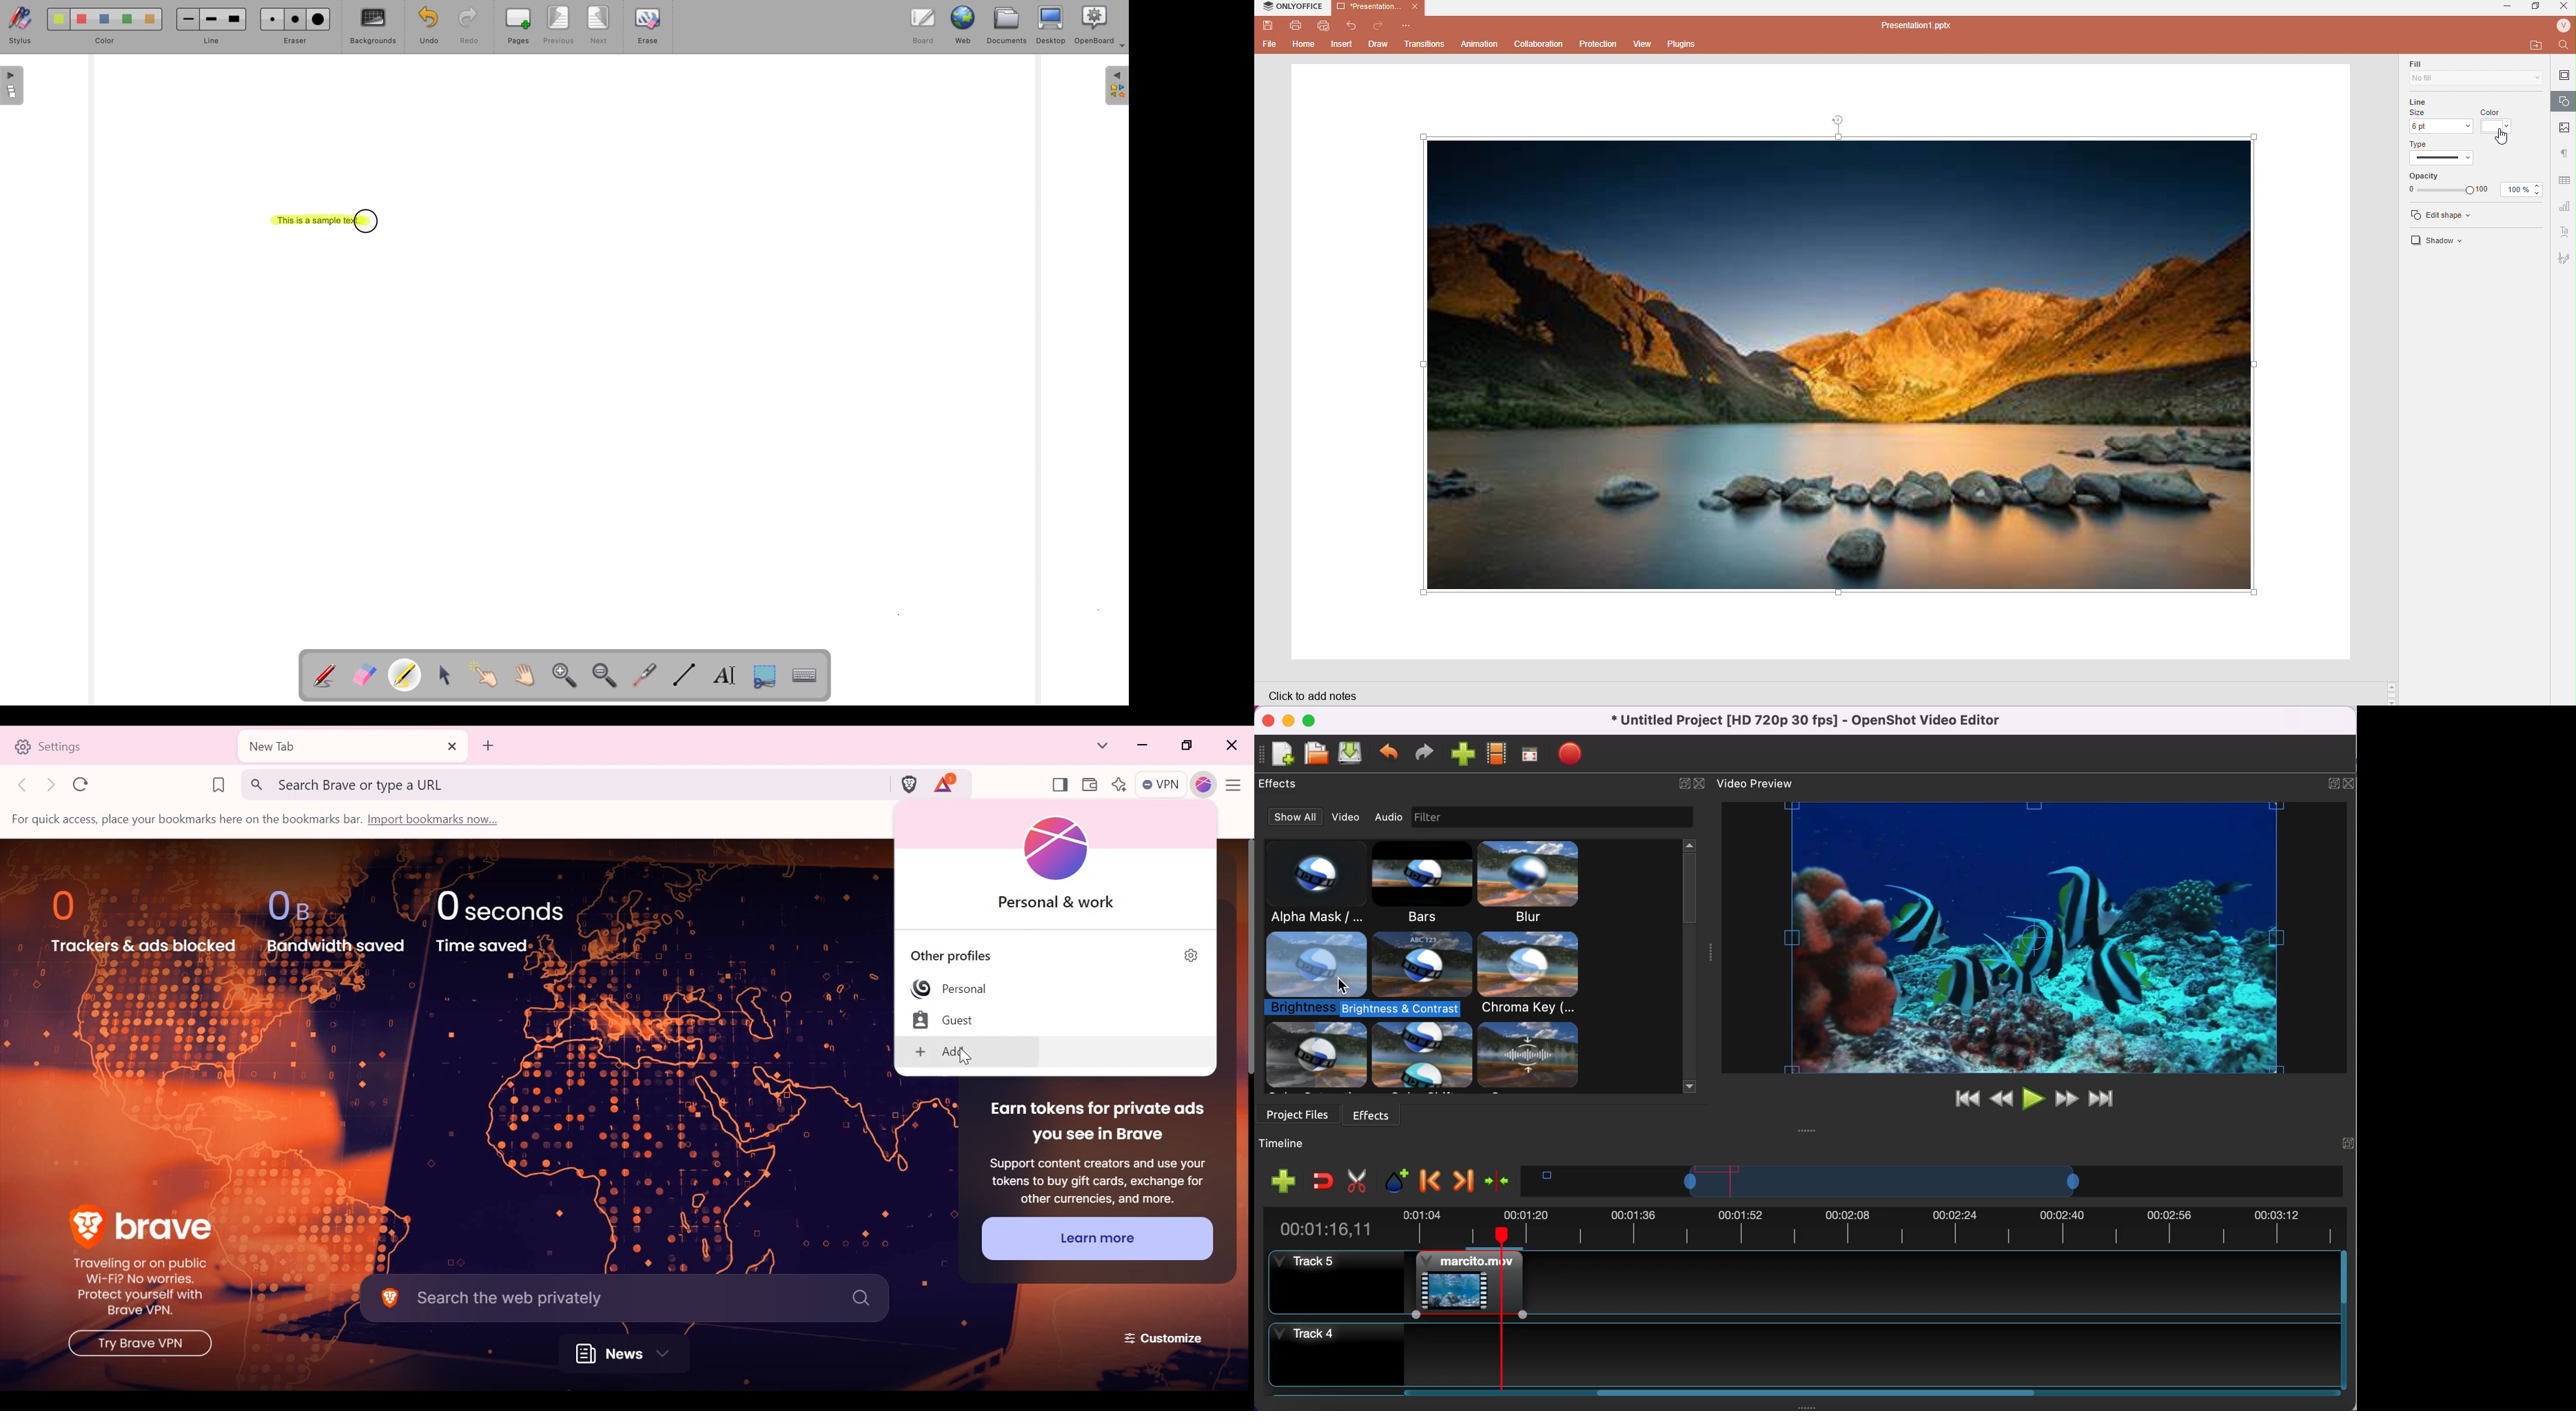 The image size is (2576, 1428). What do you see at coordinates (1243, 960) in the screenshot?
I see `scrollbar` at bounding box center [1243, 960].